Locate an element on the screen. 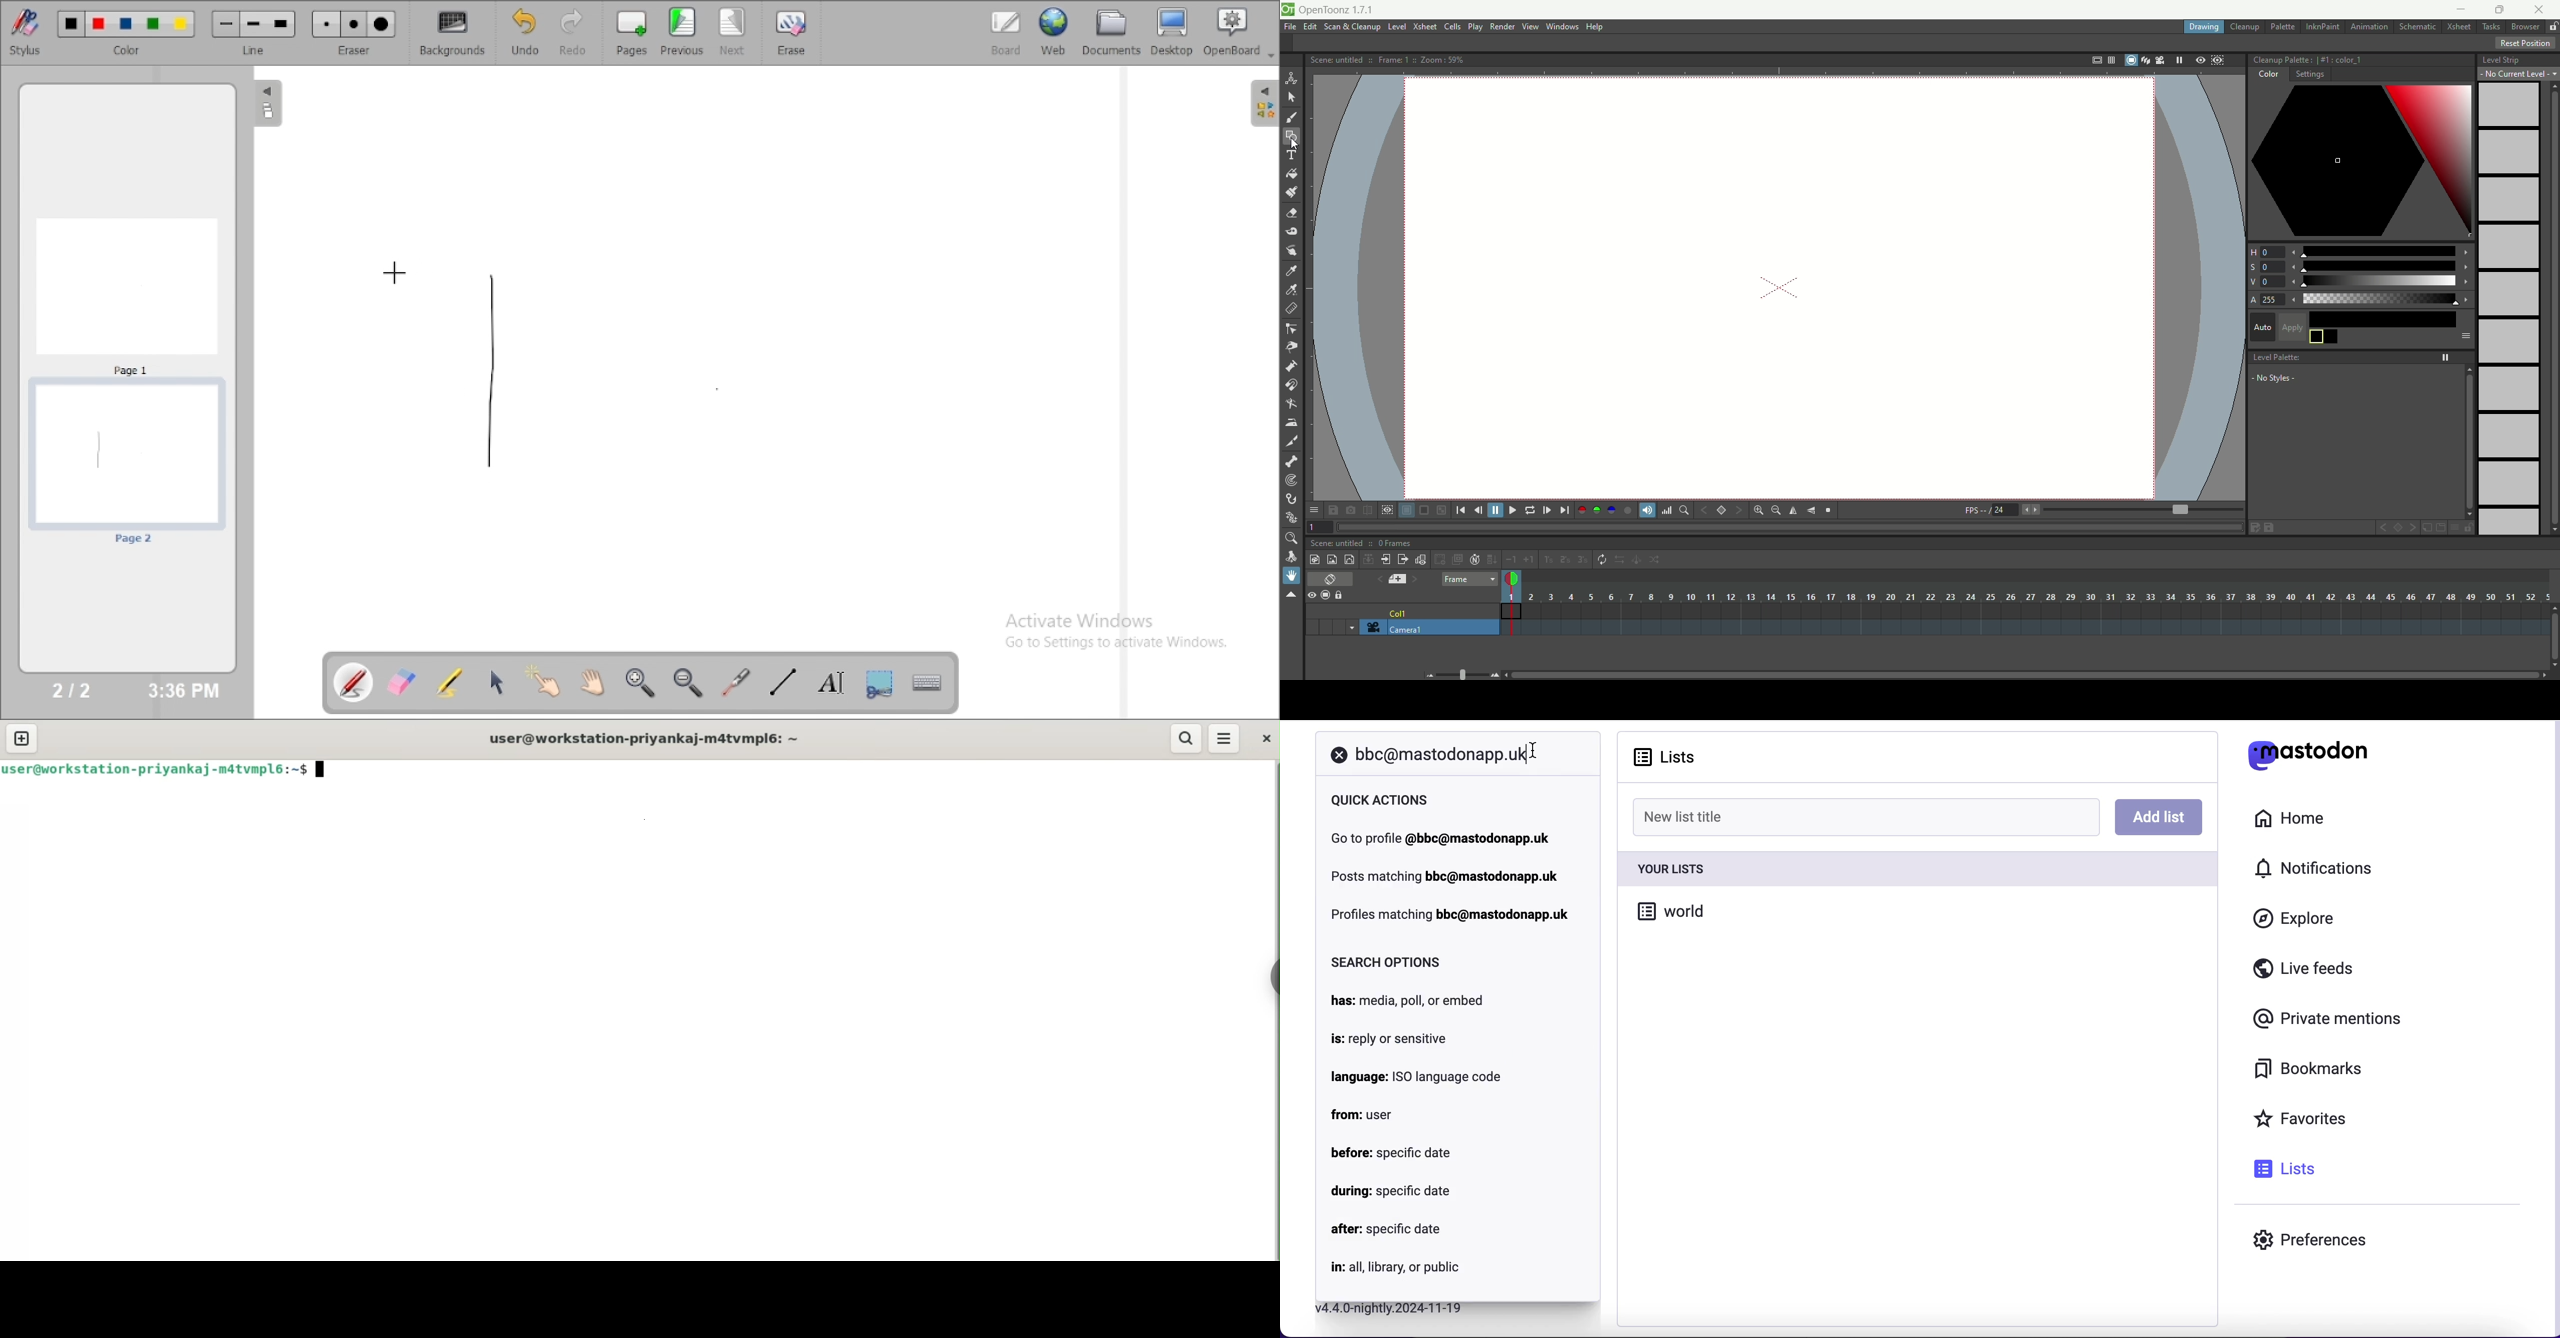 The image size is (2576, 1344). flip vertically is located at coordinates (1811, 511).